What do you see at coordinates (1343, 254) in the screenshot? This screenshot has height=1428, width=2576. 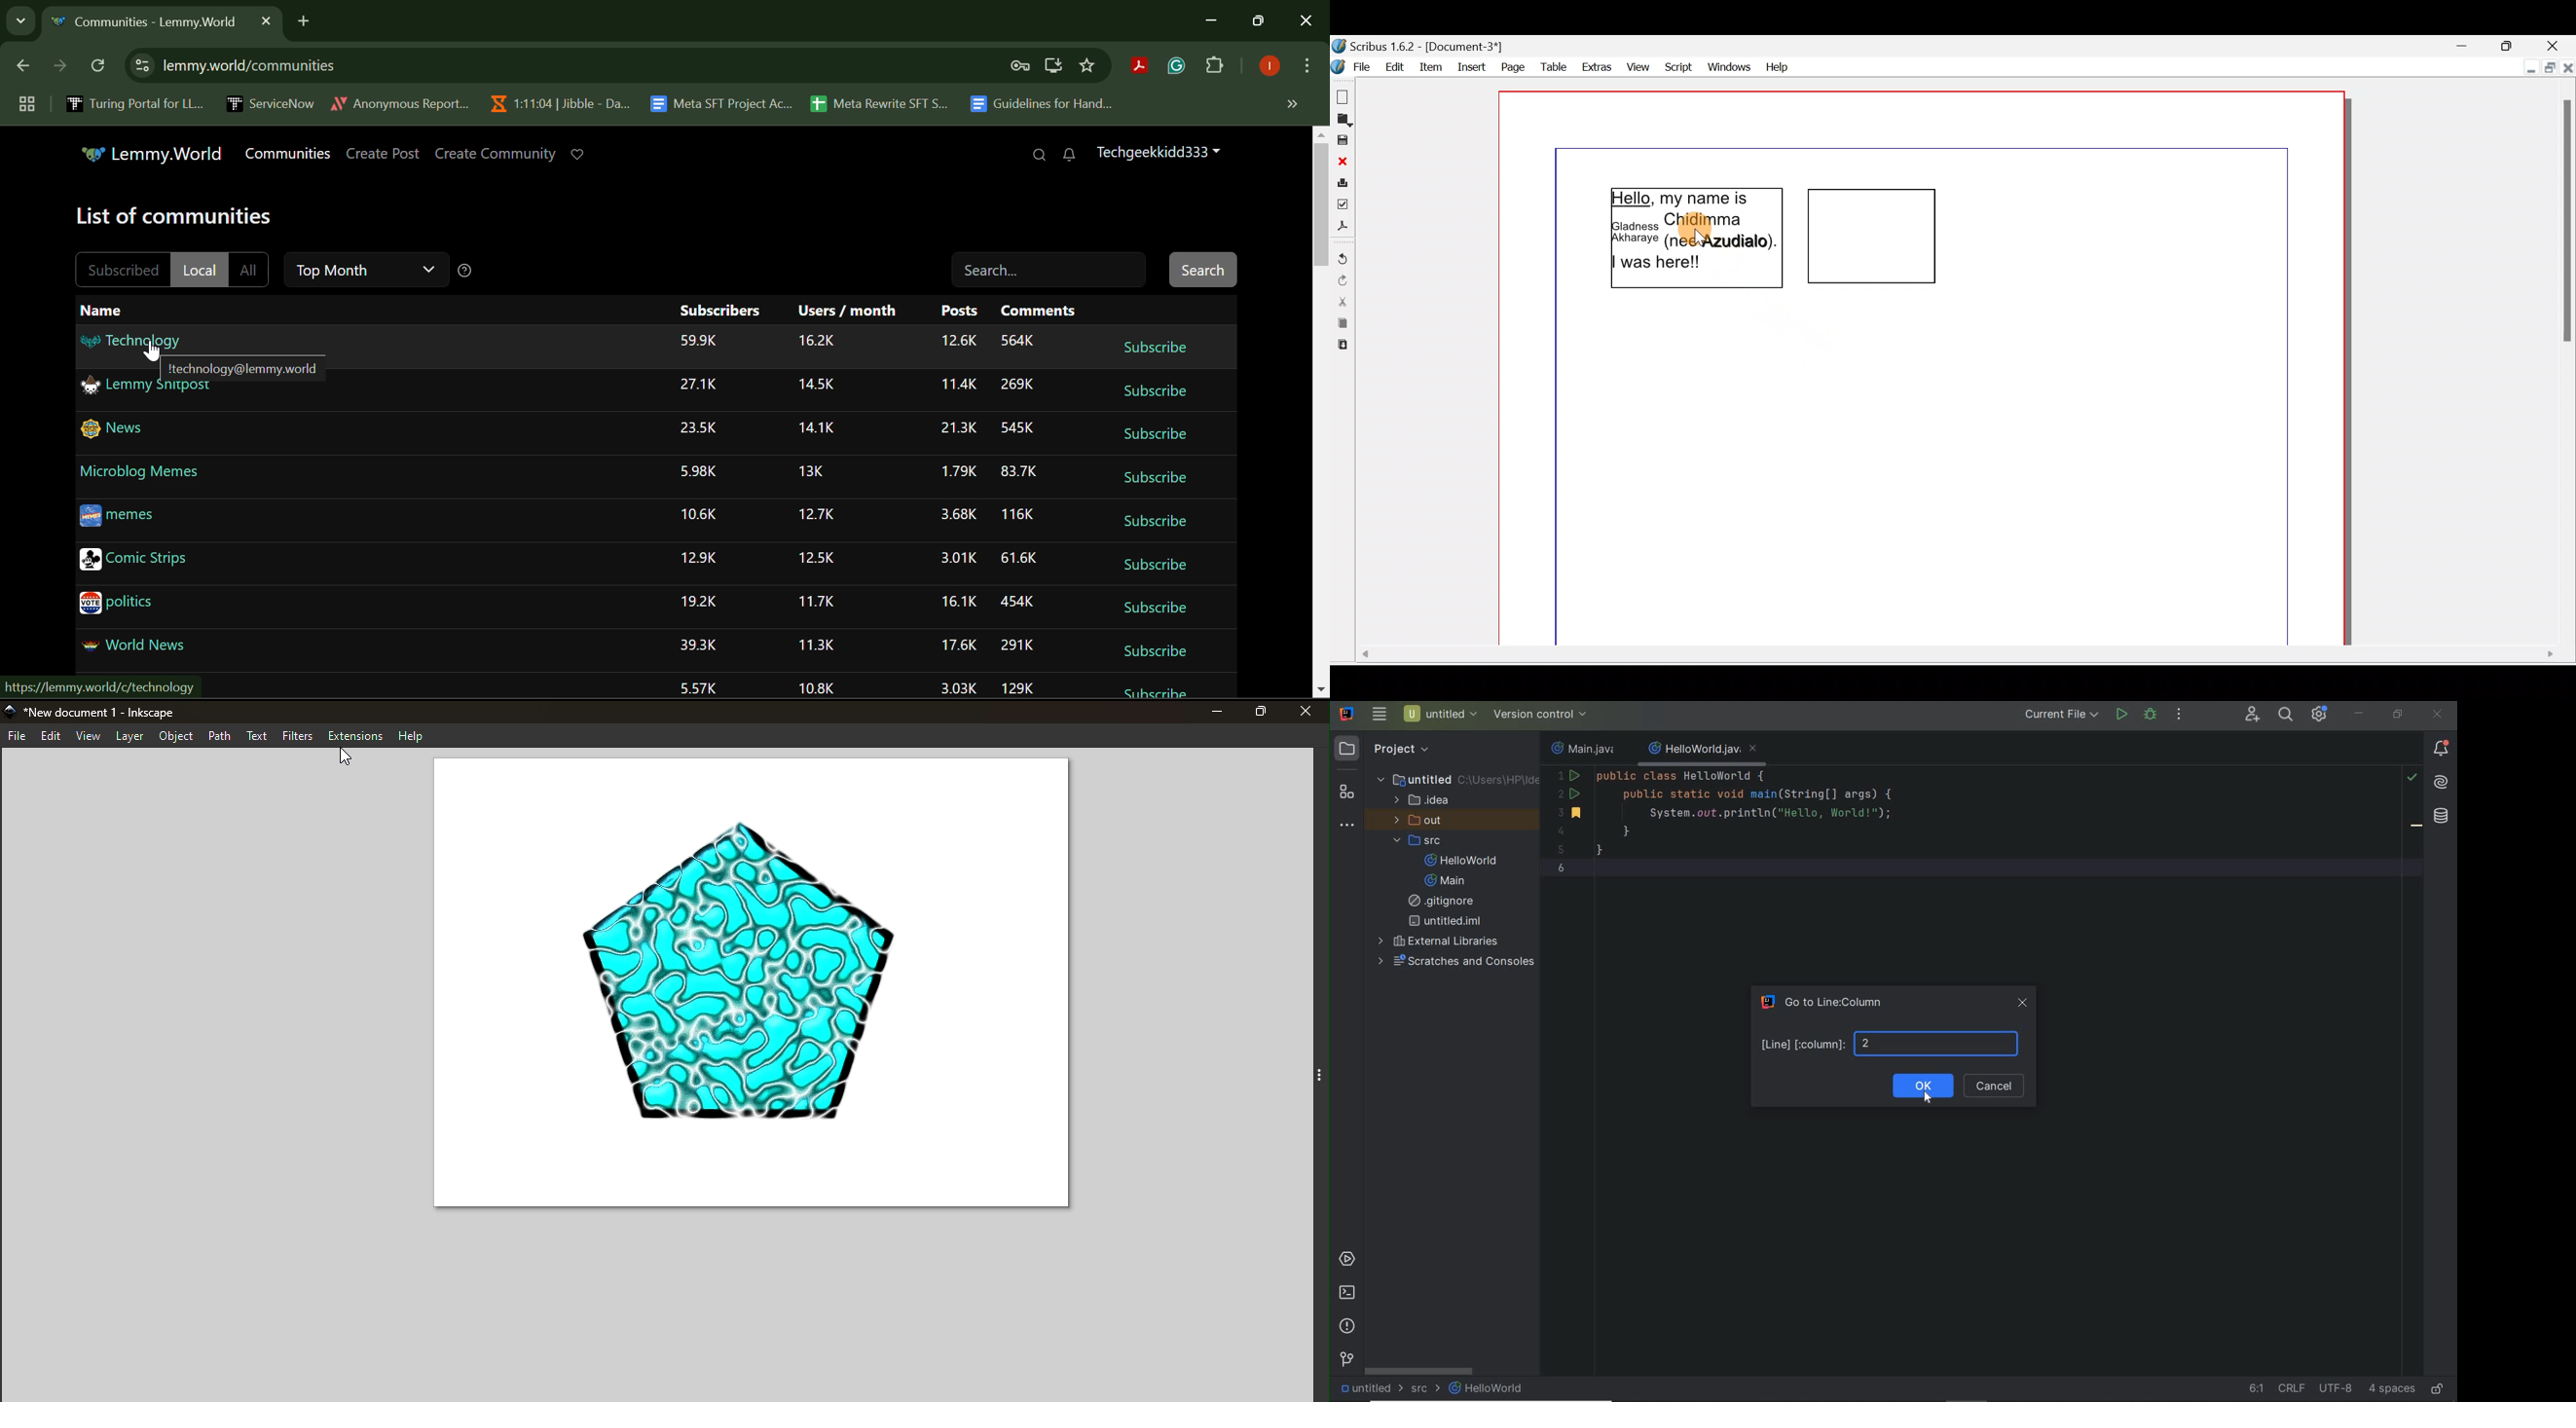 I see `Undo` at bounding box center [1343, 254].